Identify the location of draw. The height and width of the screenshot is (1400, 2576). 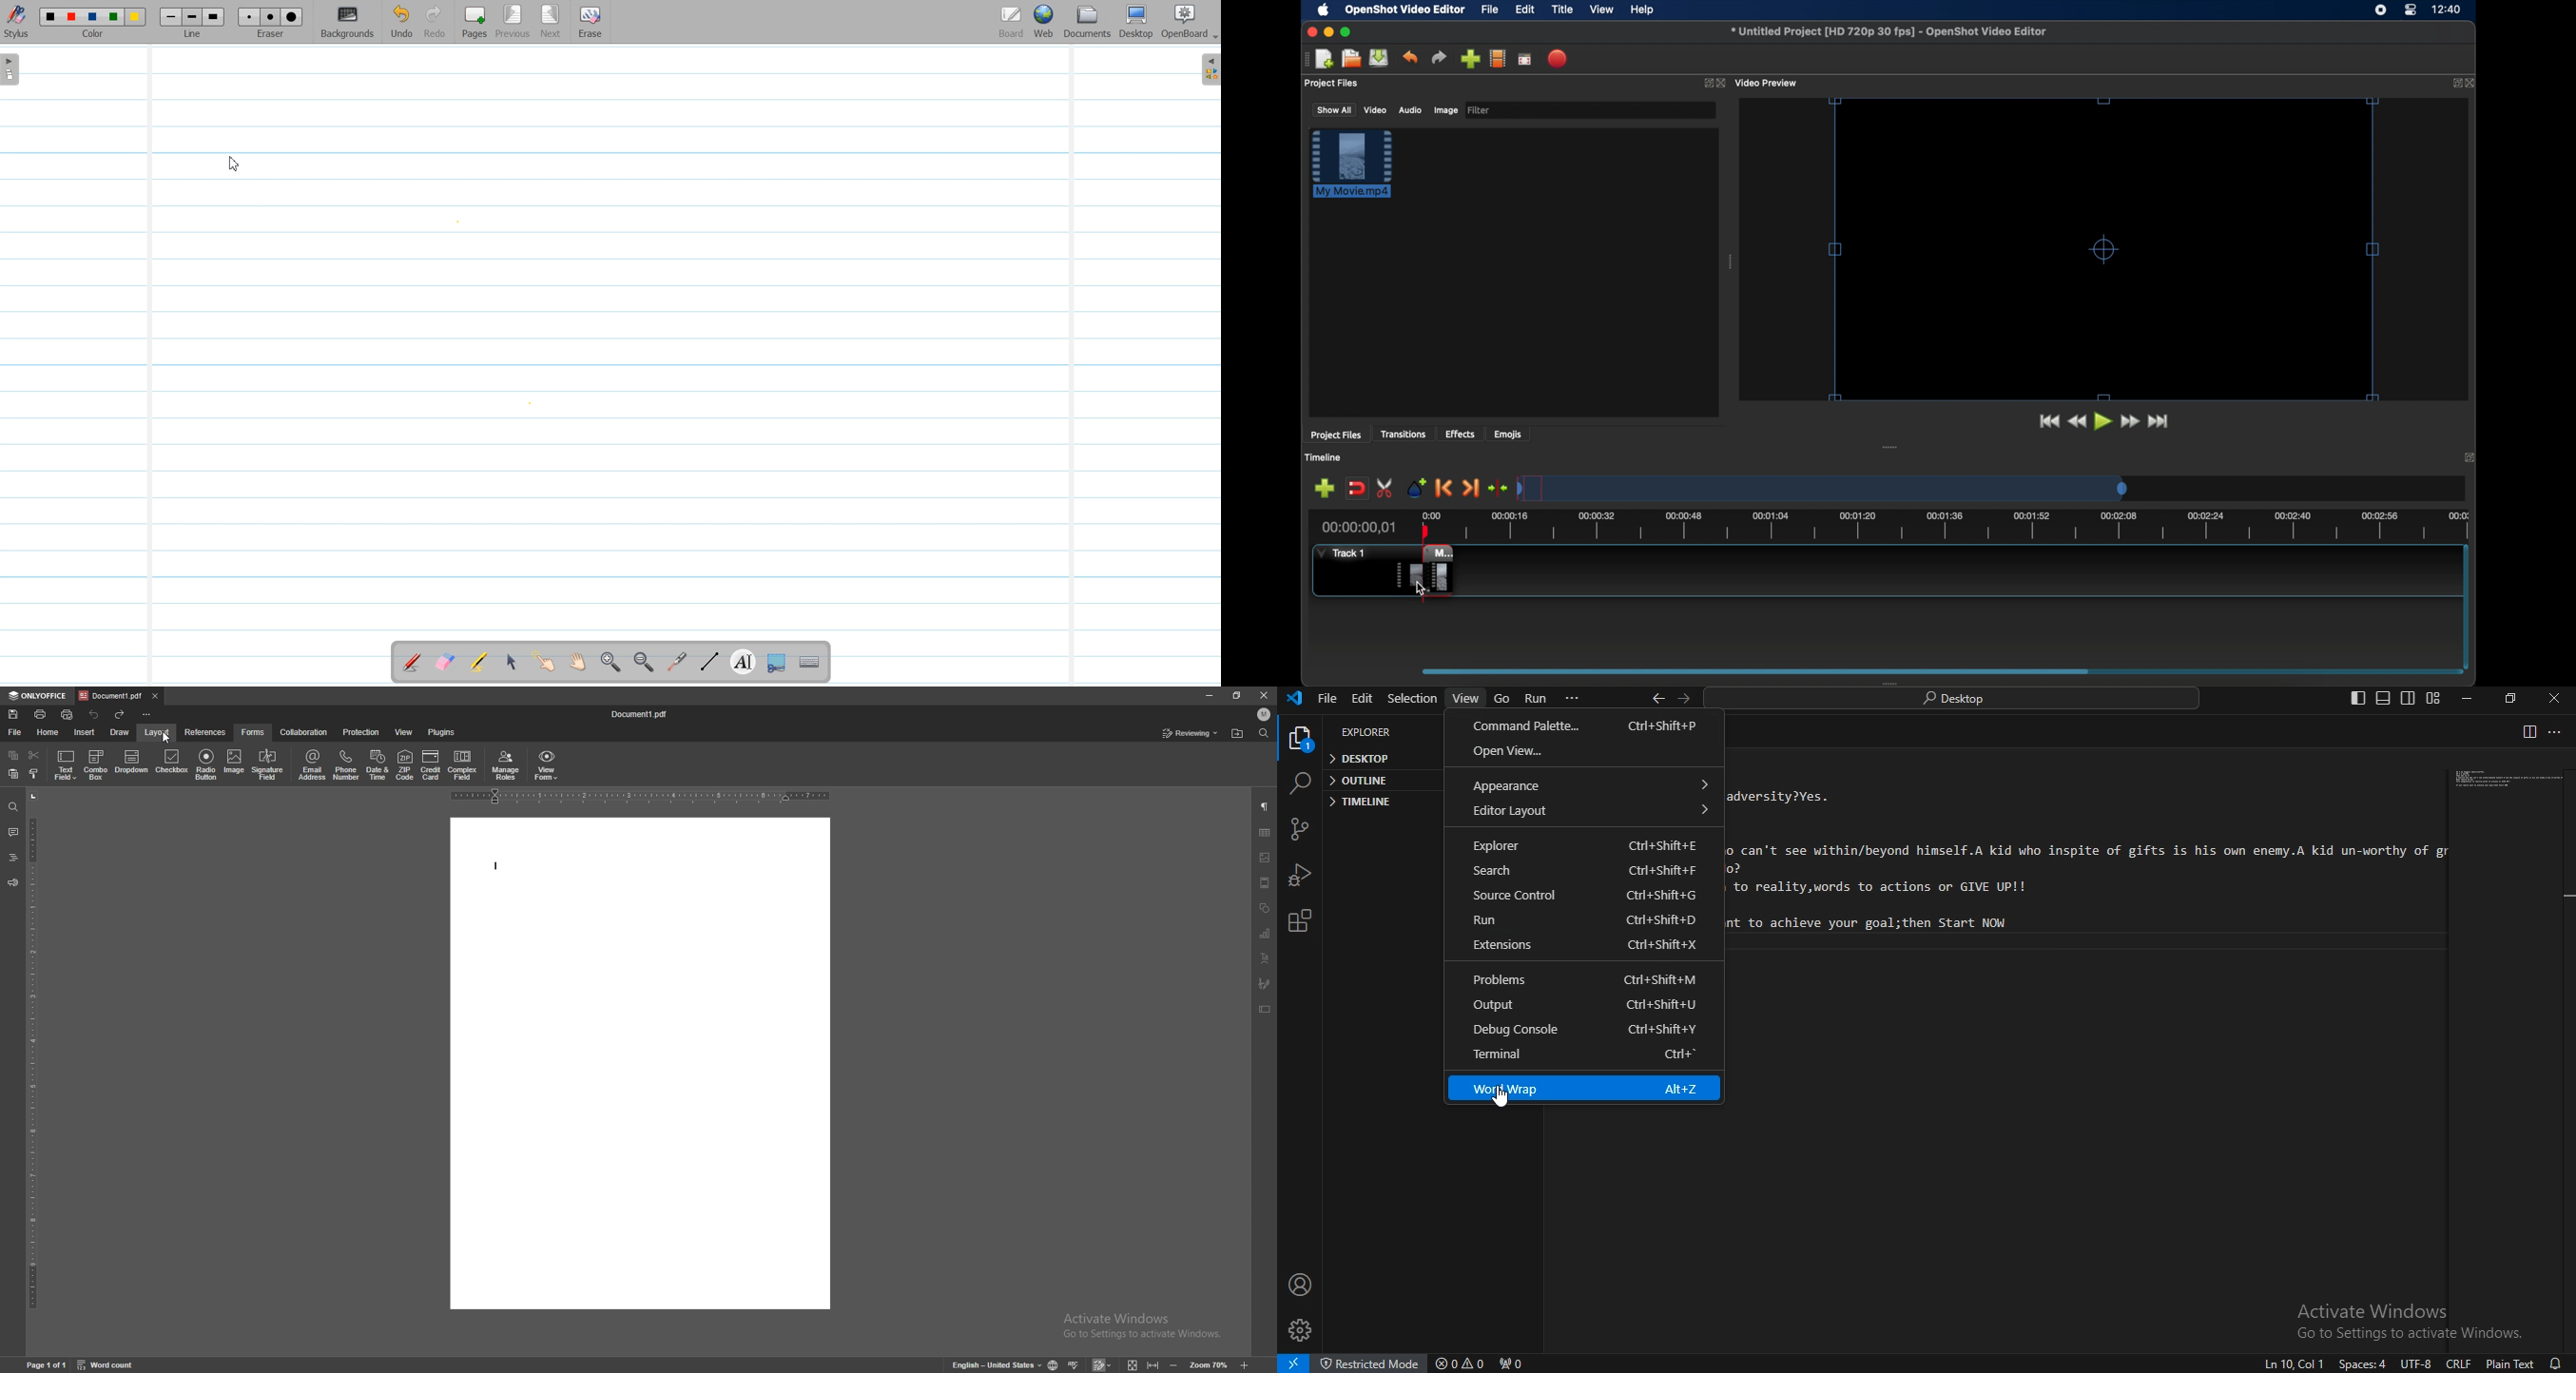
(120, 732).